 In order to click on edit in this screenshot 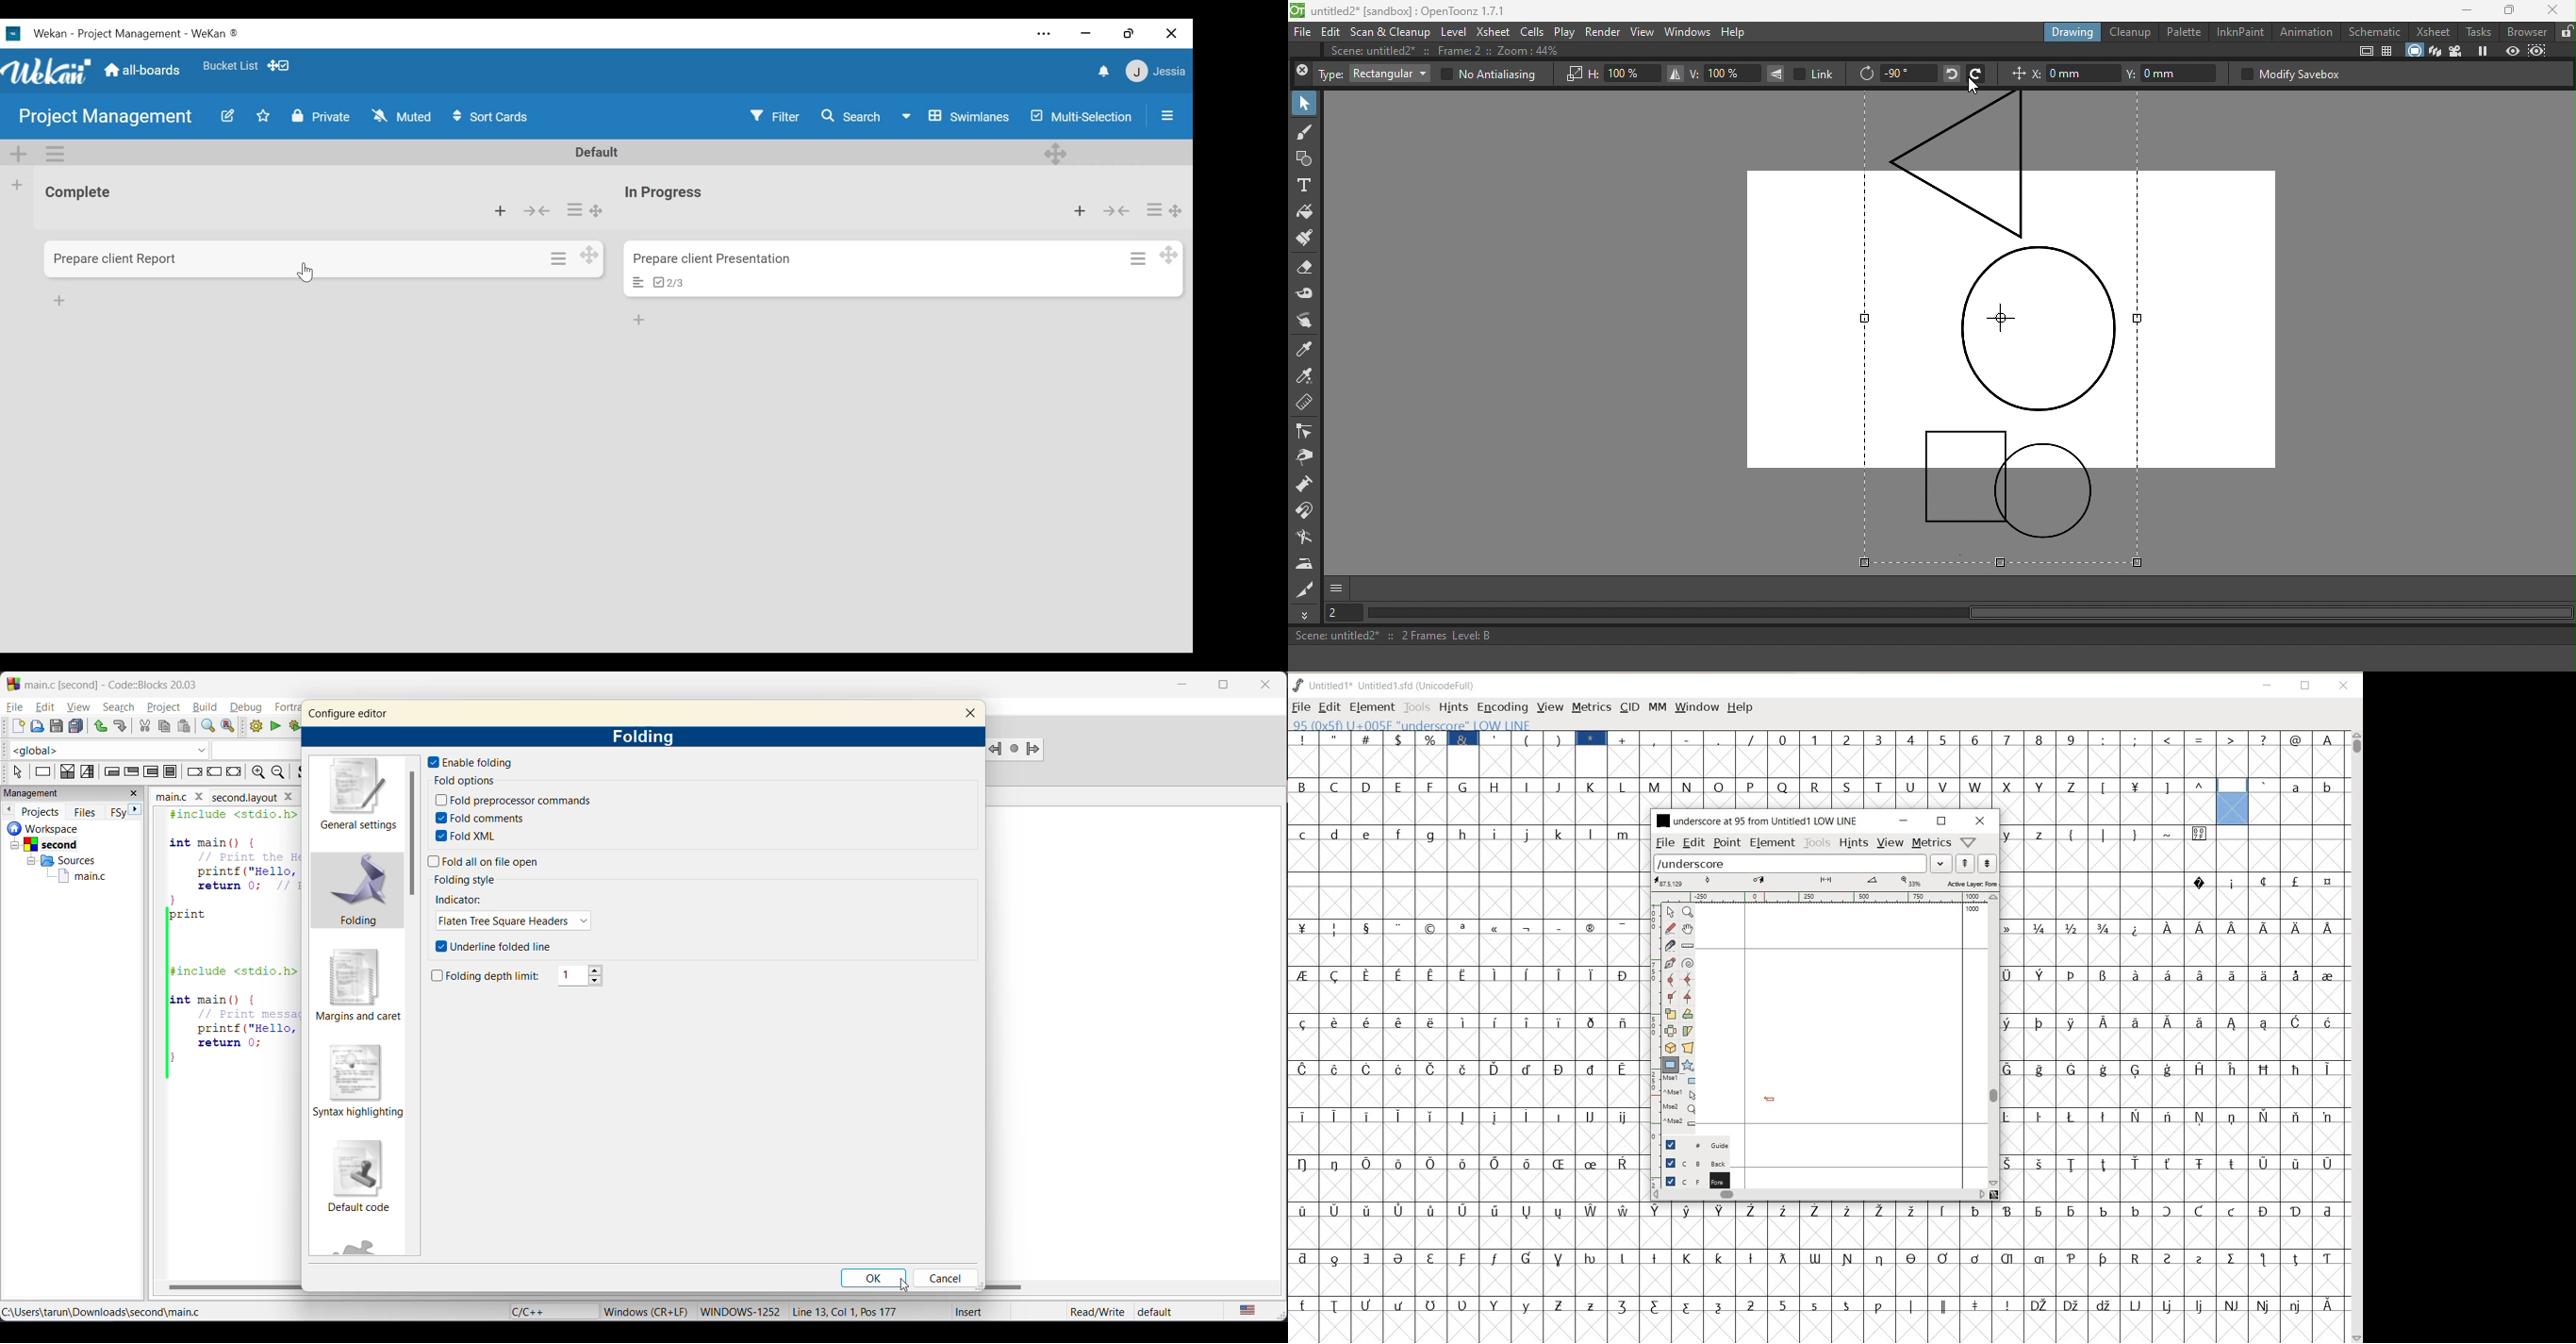, I will do `click(47, 709)`.